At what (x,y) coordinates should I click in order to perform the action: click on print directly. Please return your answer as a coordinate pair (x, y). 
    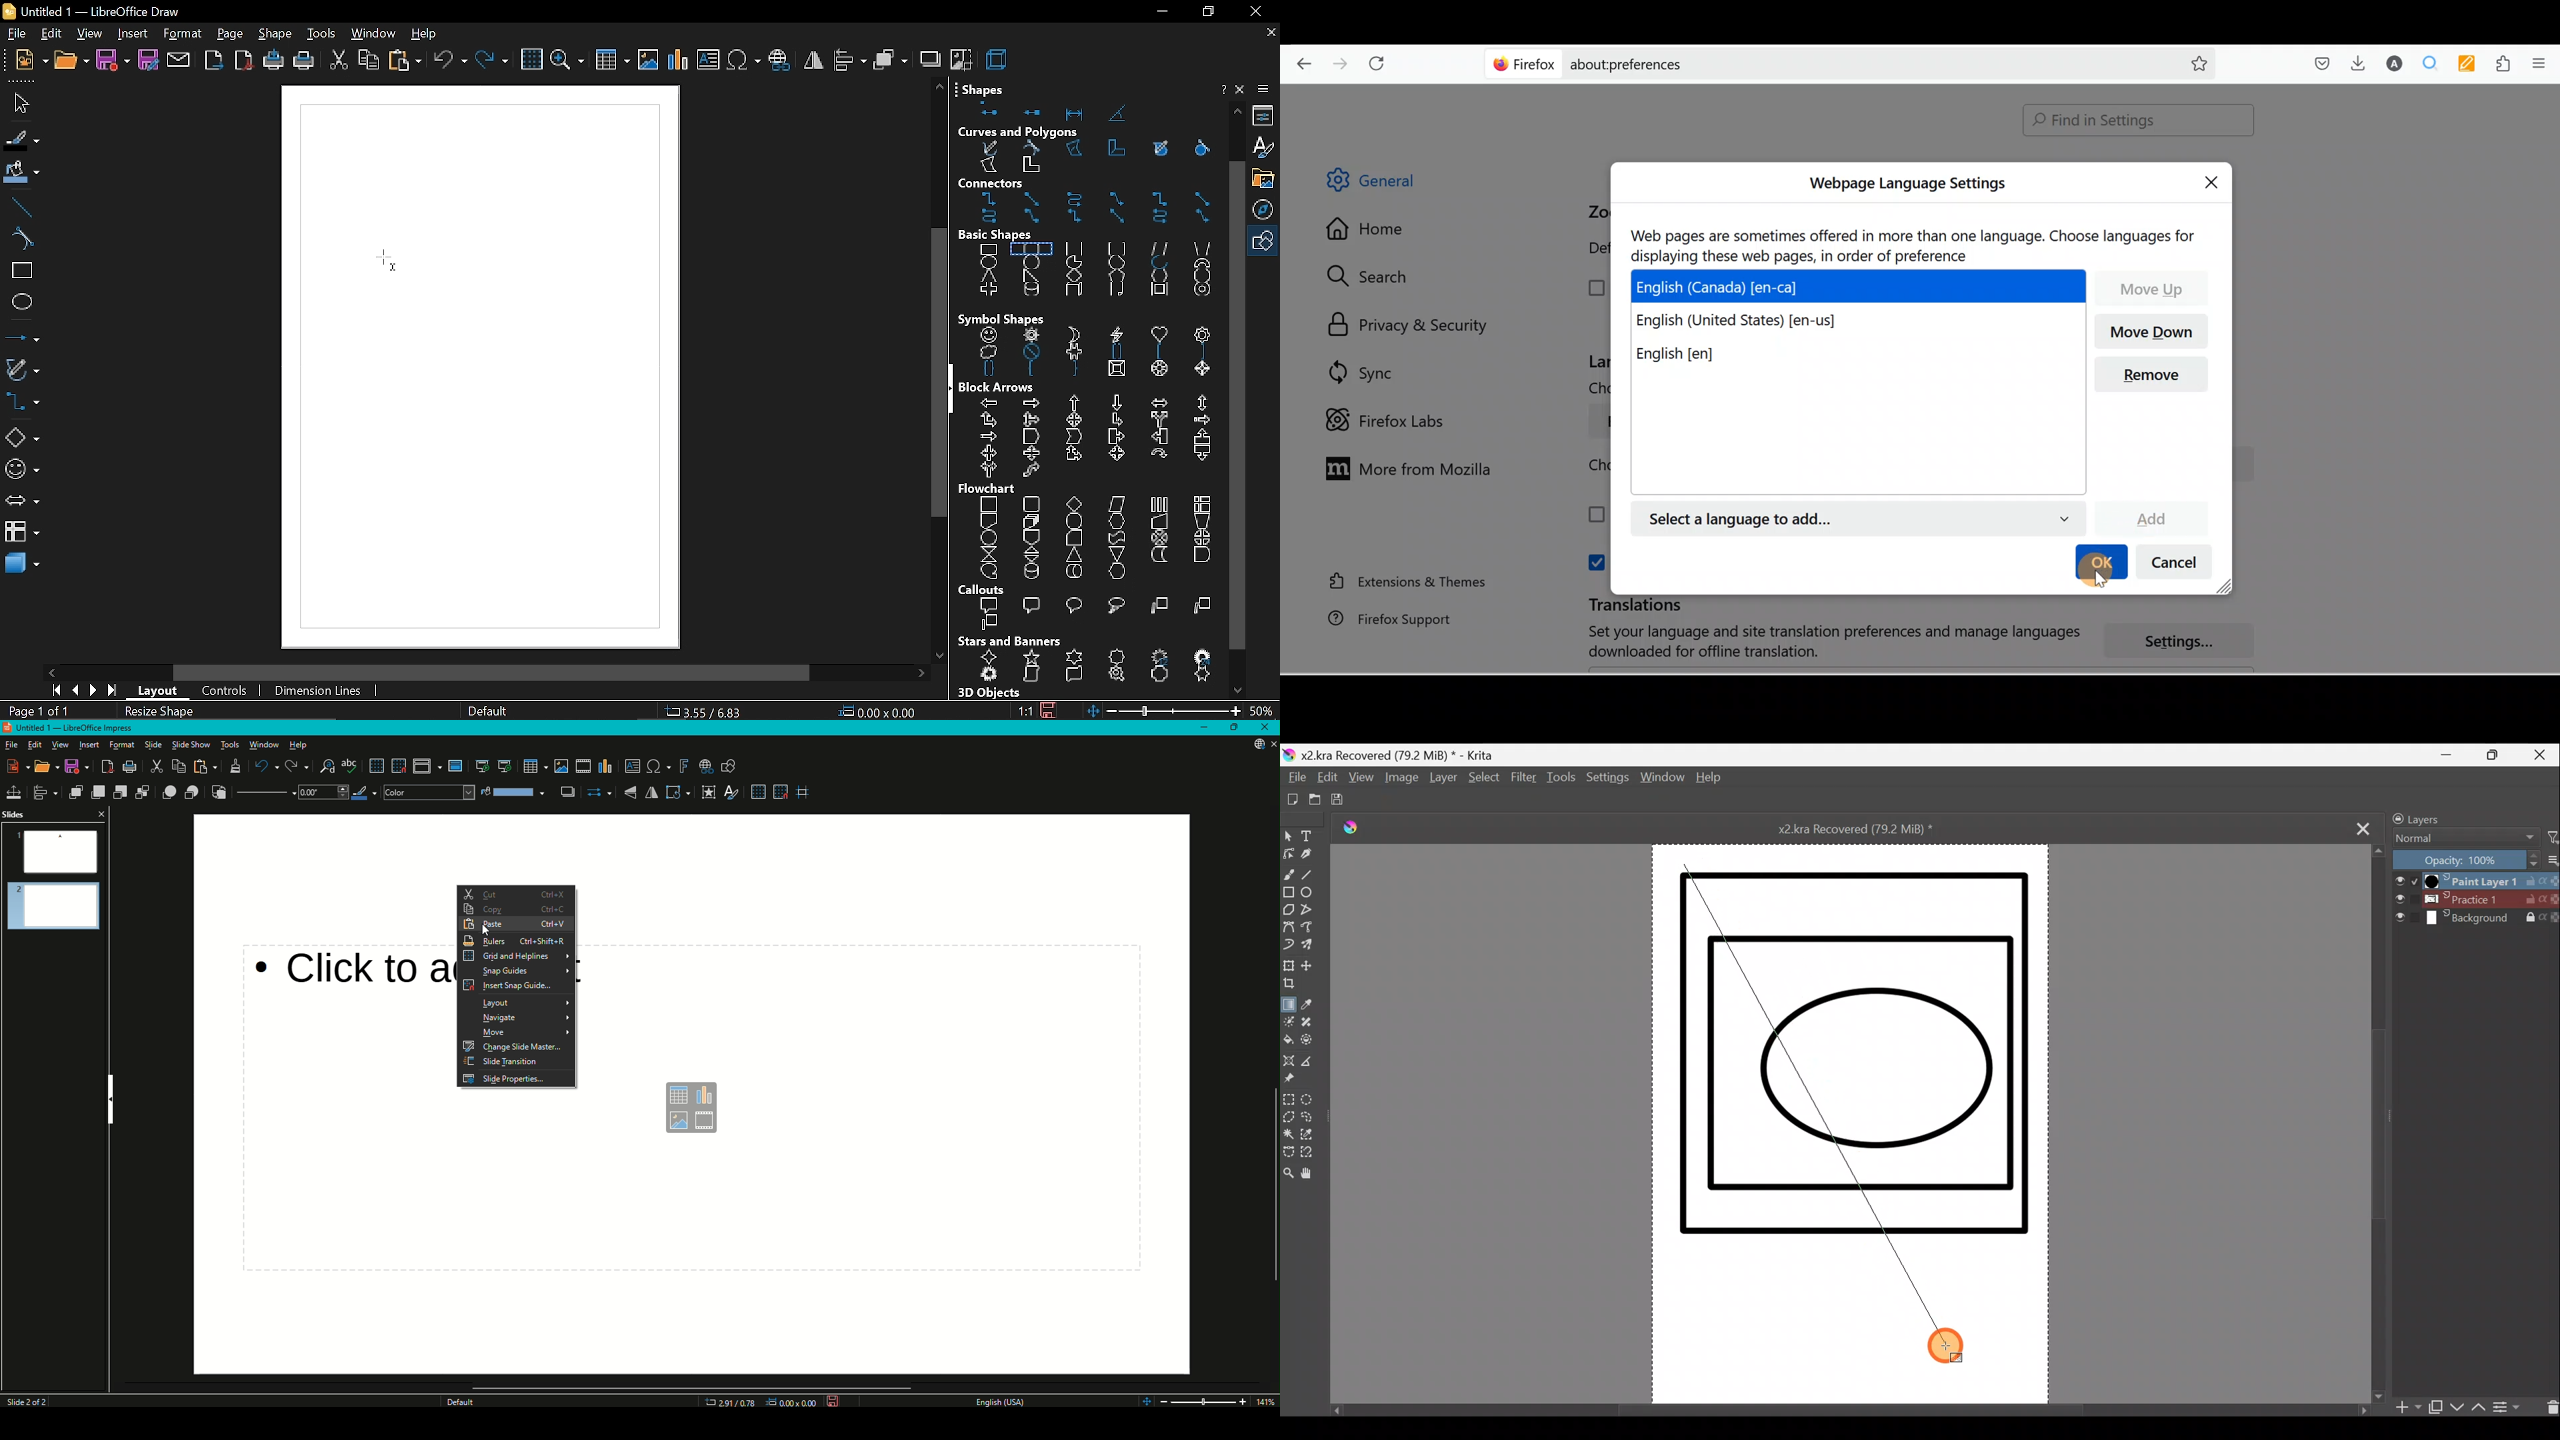
    Looking at the image, I should click on (272, 61).